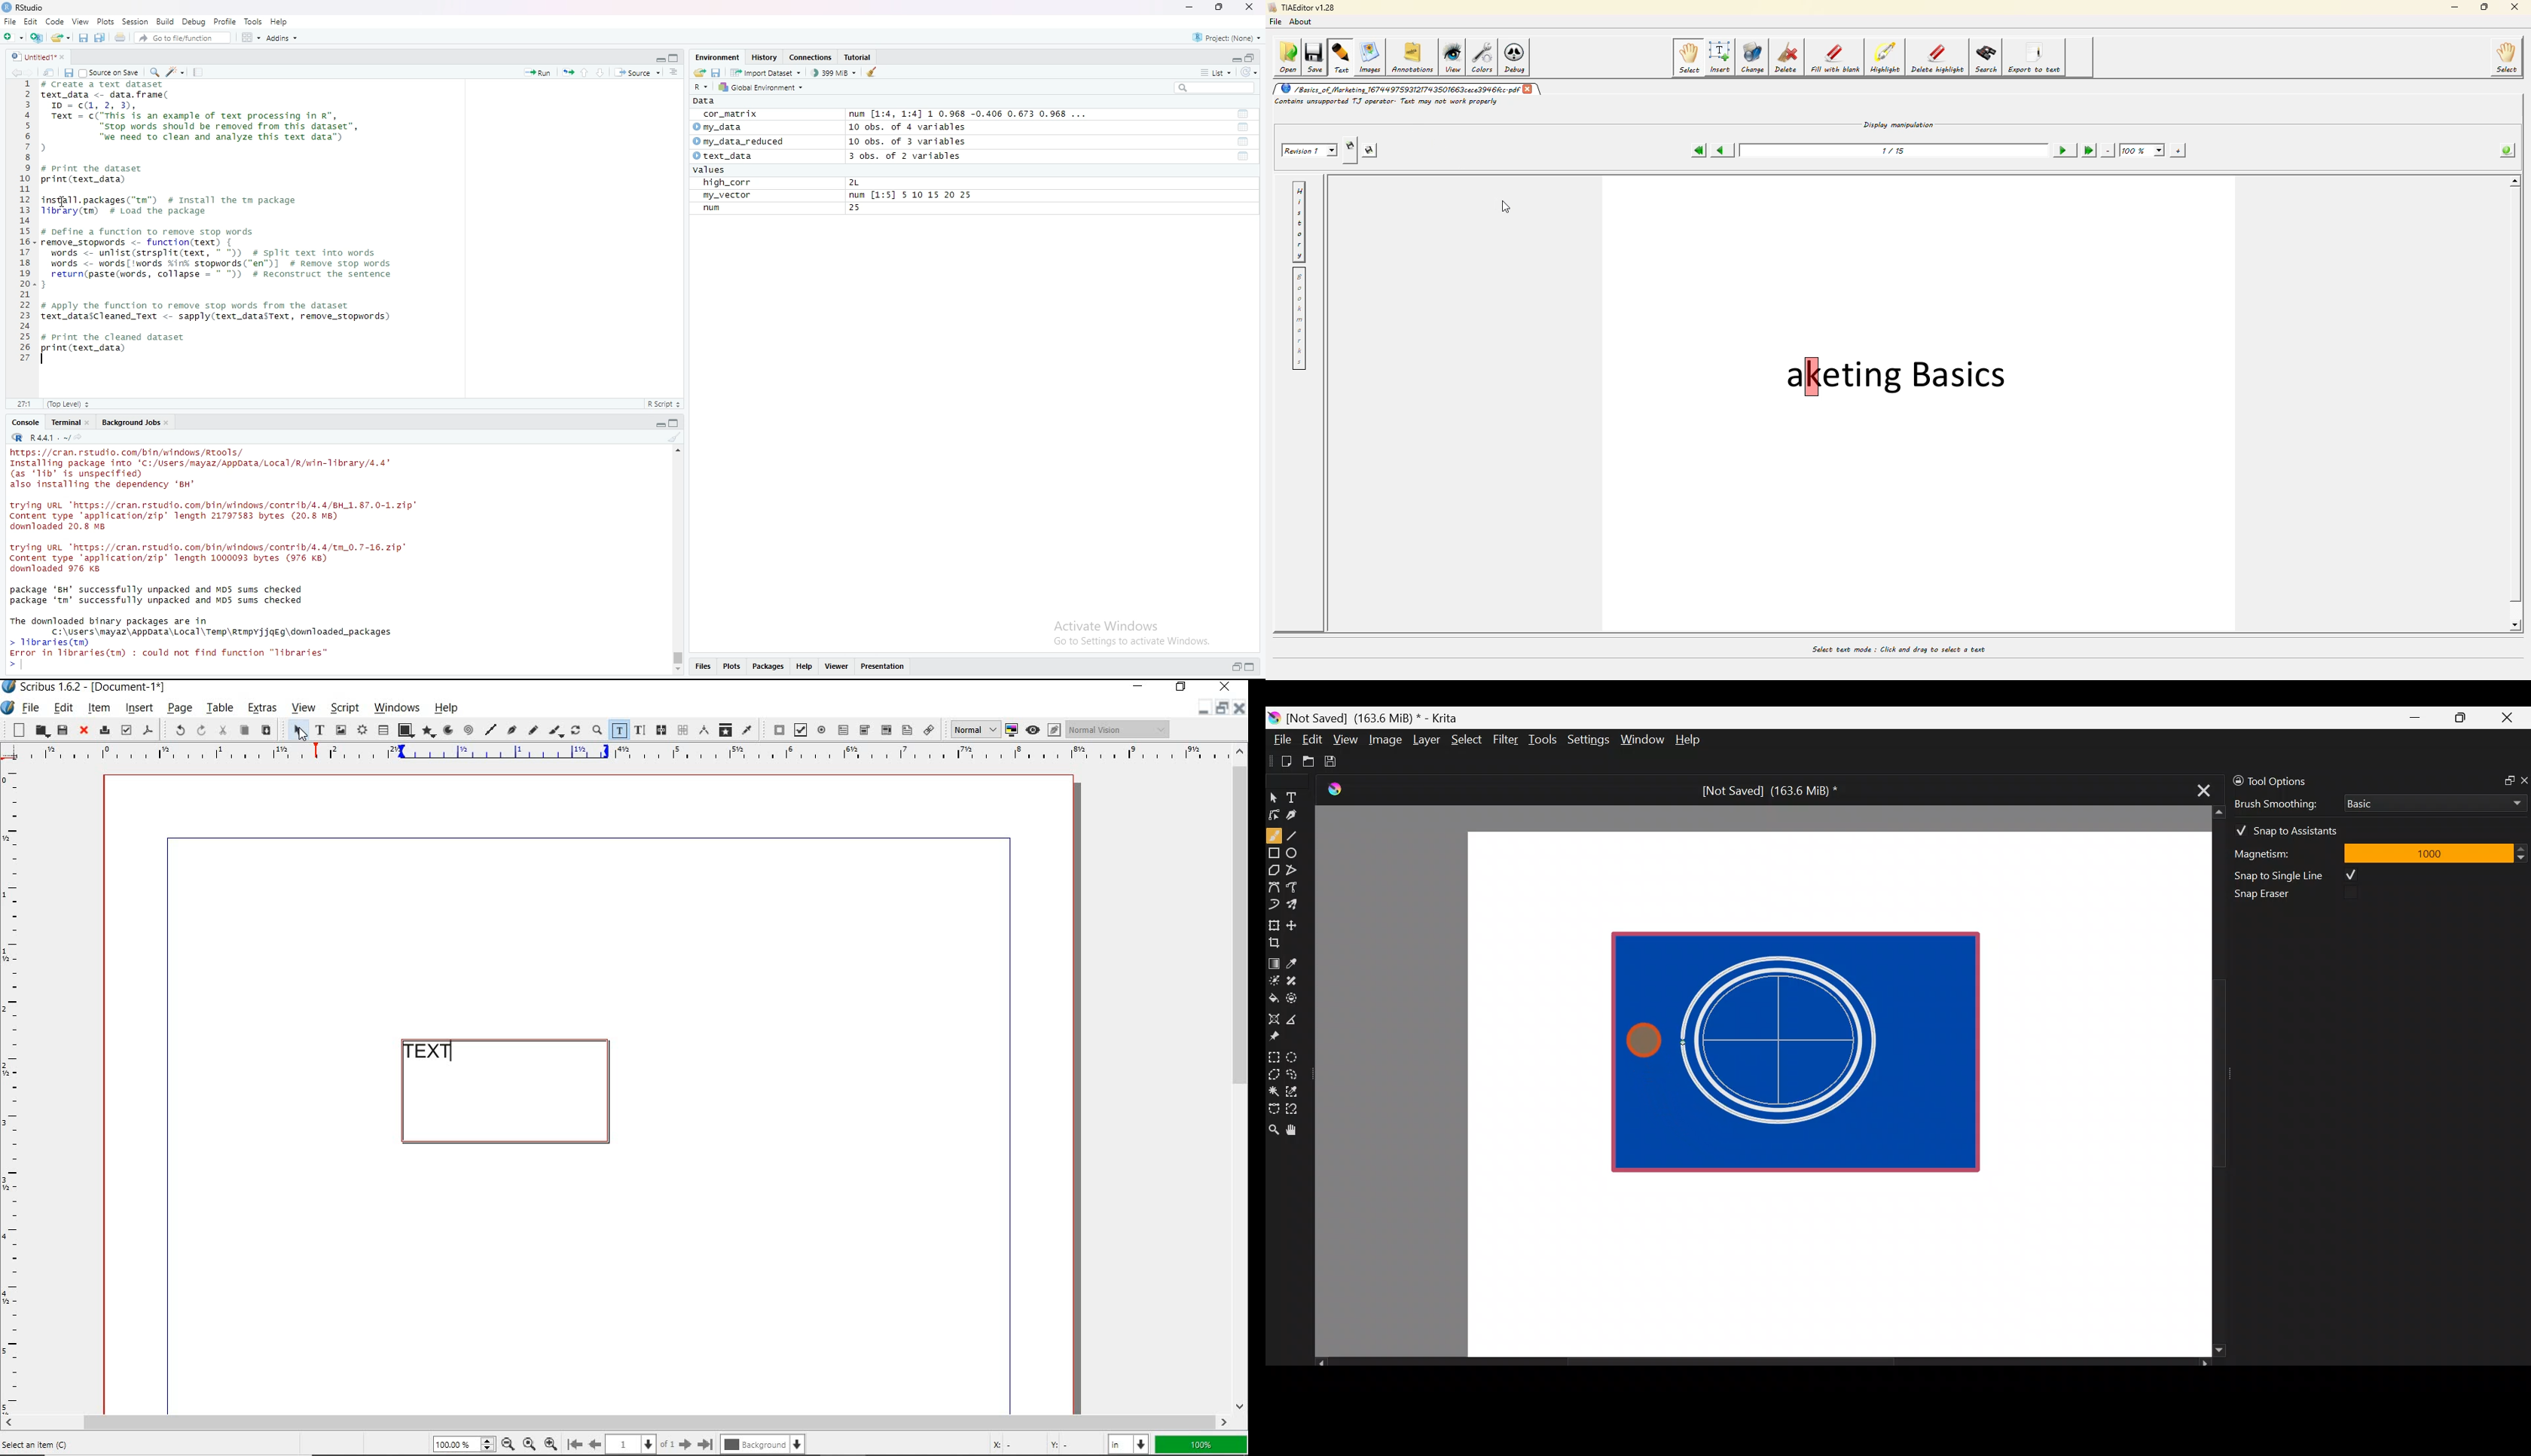 This screenshot has width=2548, height=1456. Describe the element at coordinates (687, 1444) in the screenshot. I see `Next Page` at that location.